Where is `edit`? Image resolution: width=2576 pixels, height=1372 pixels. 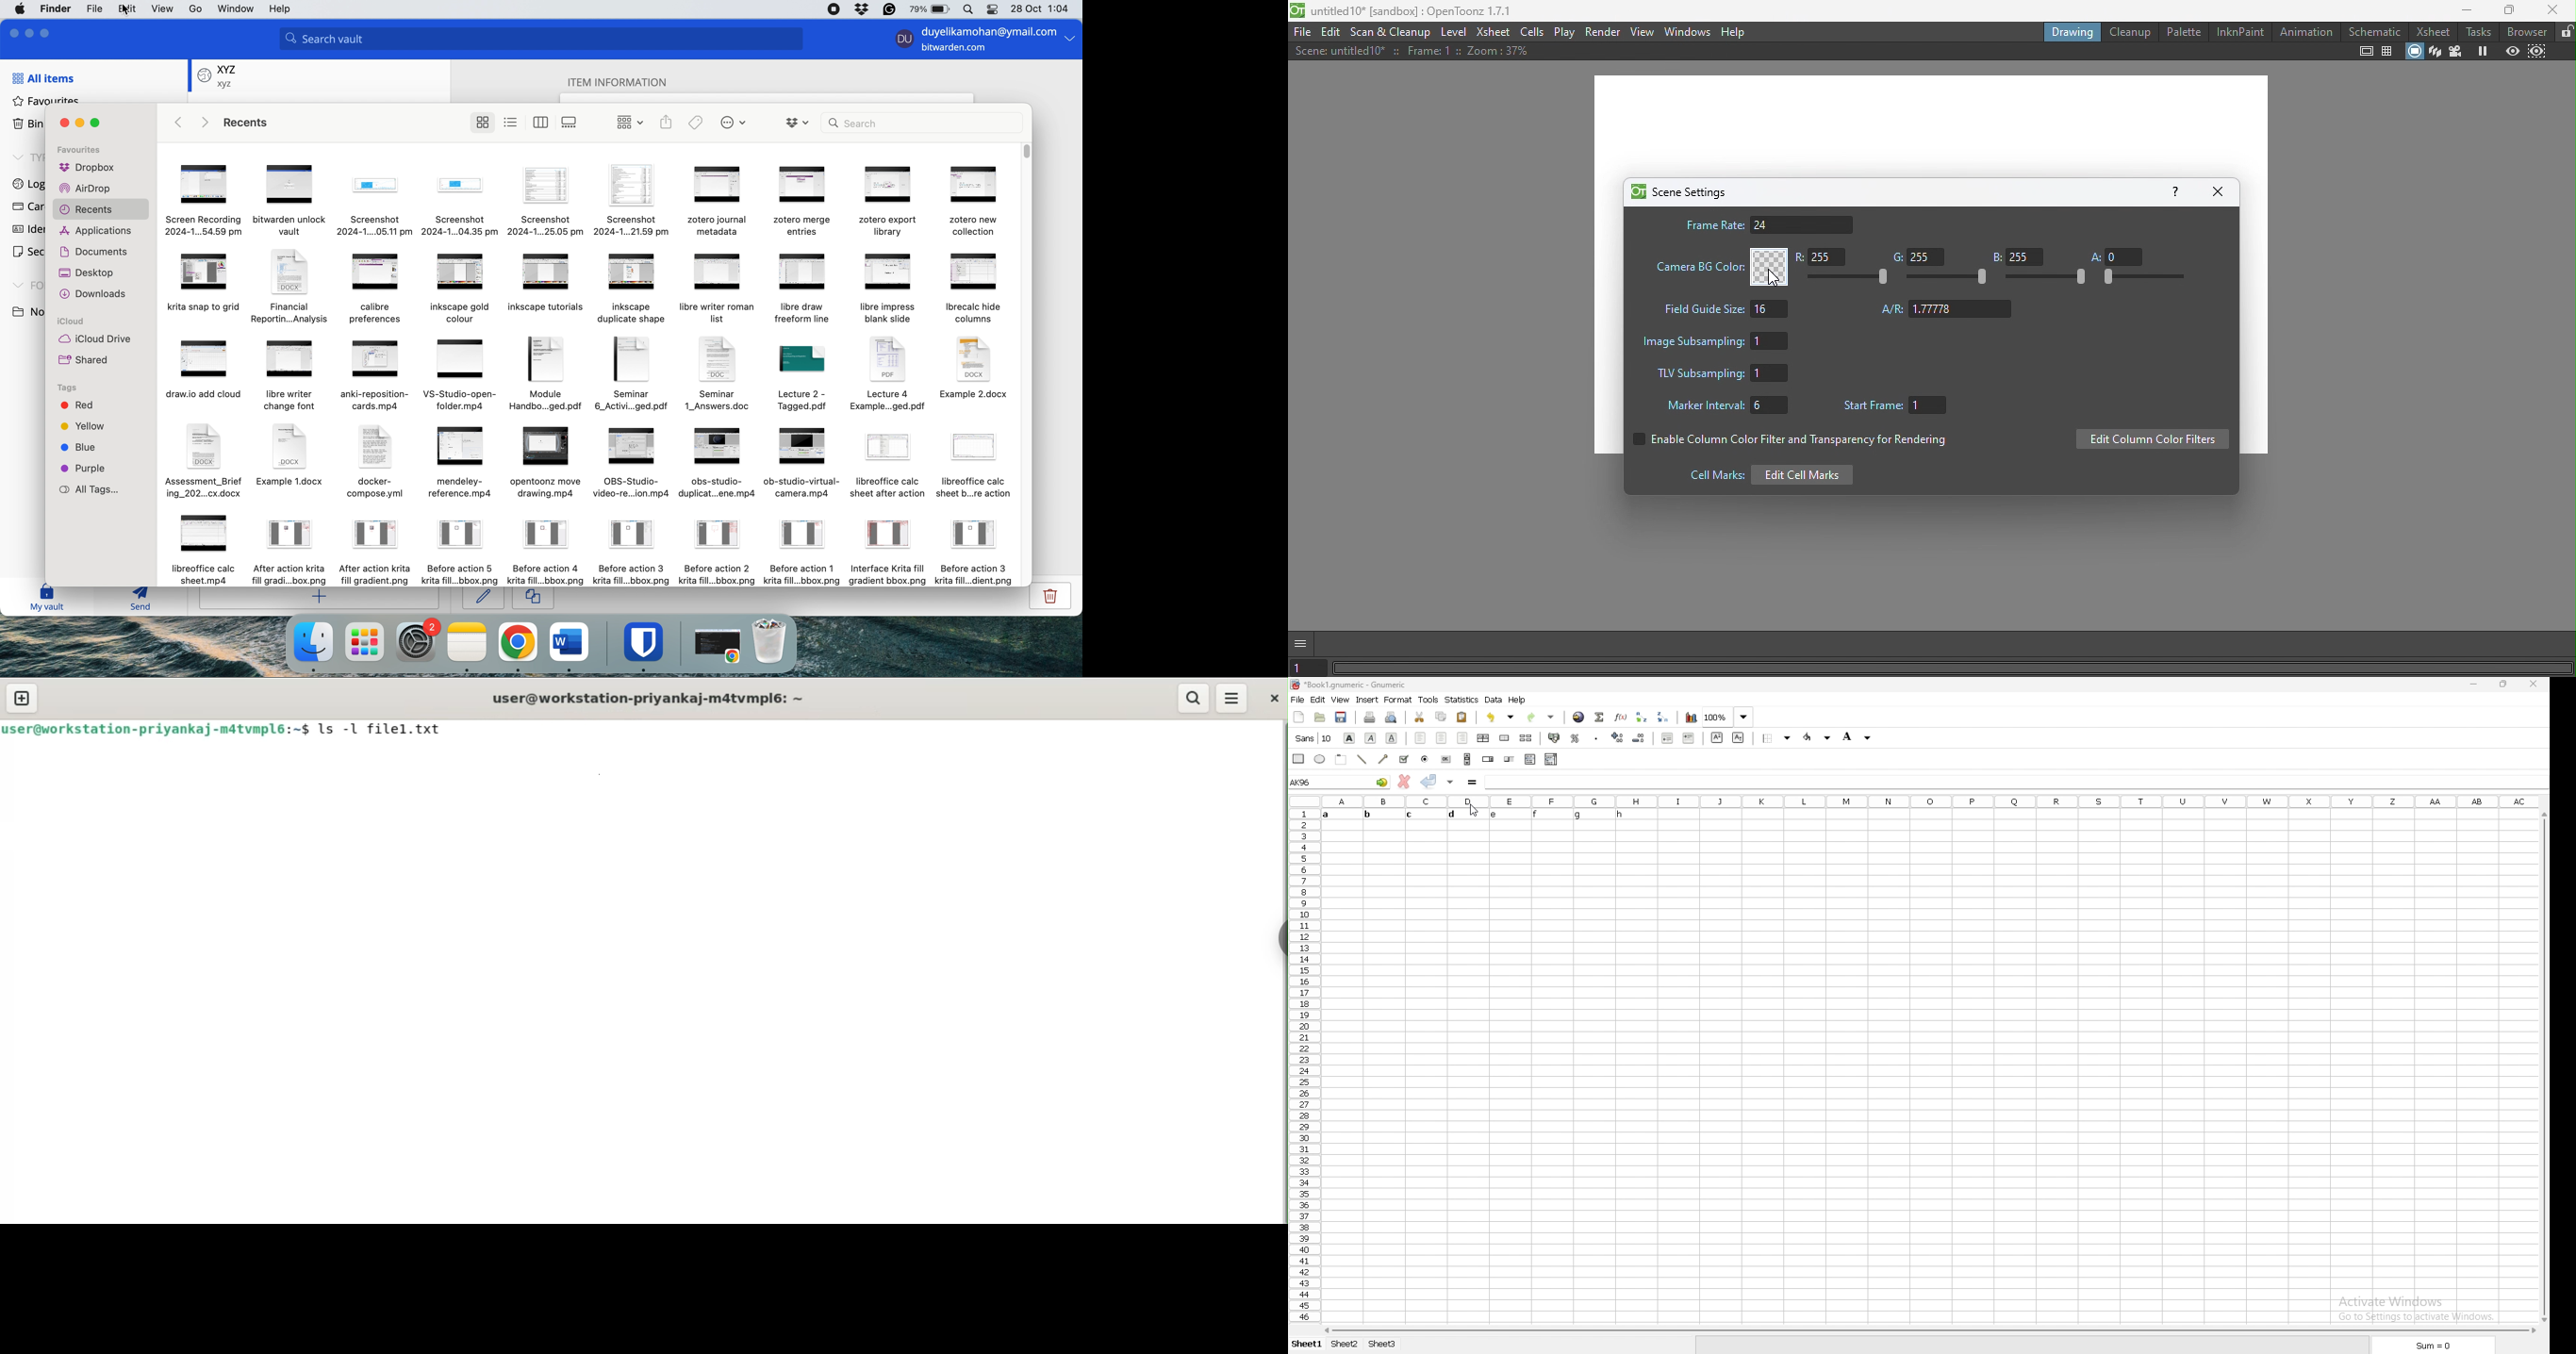
edit is located at coordinates (124, 11).